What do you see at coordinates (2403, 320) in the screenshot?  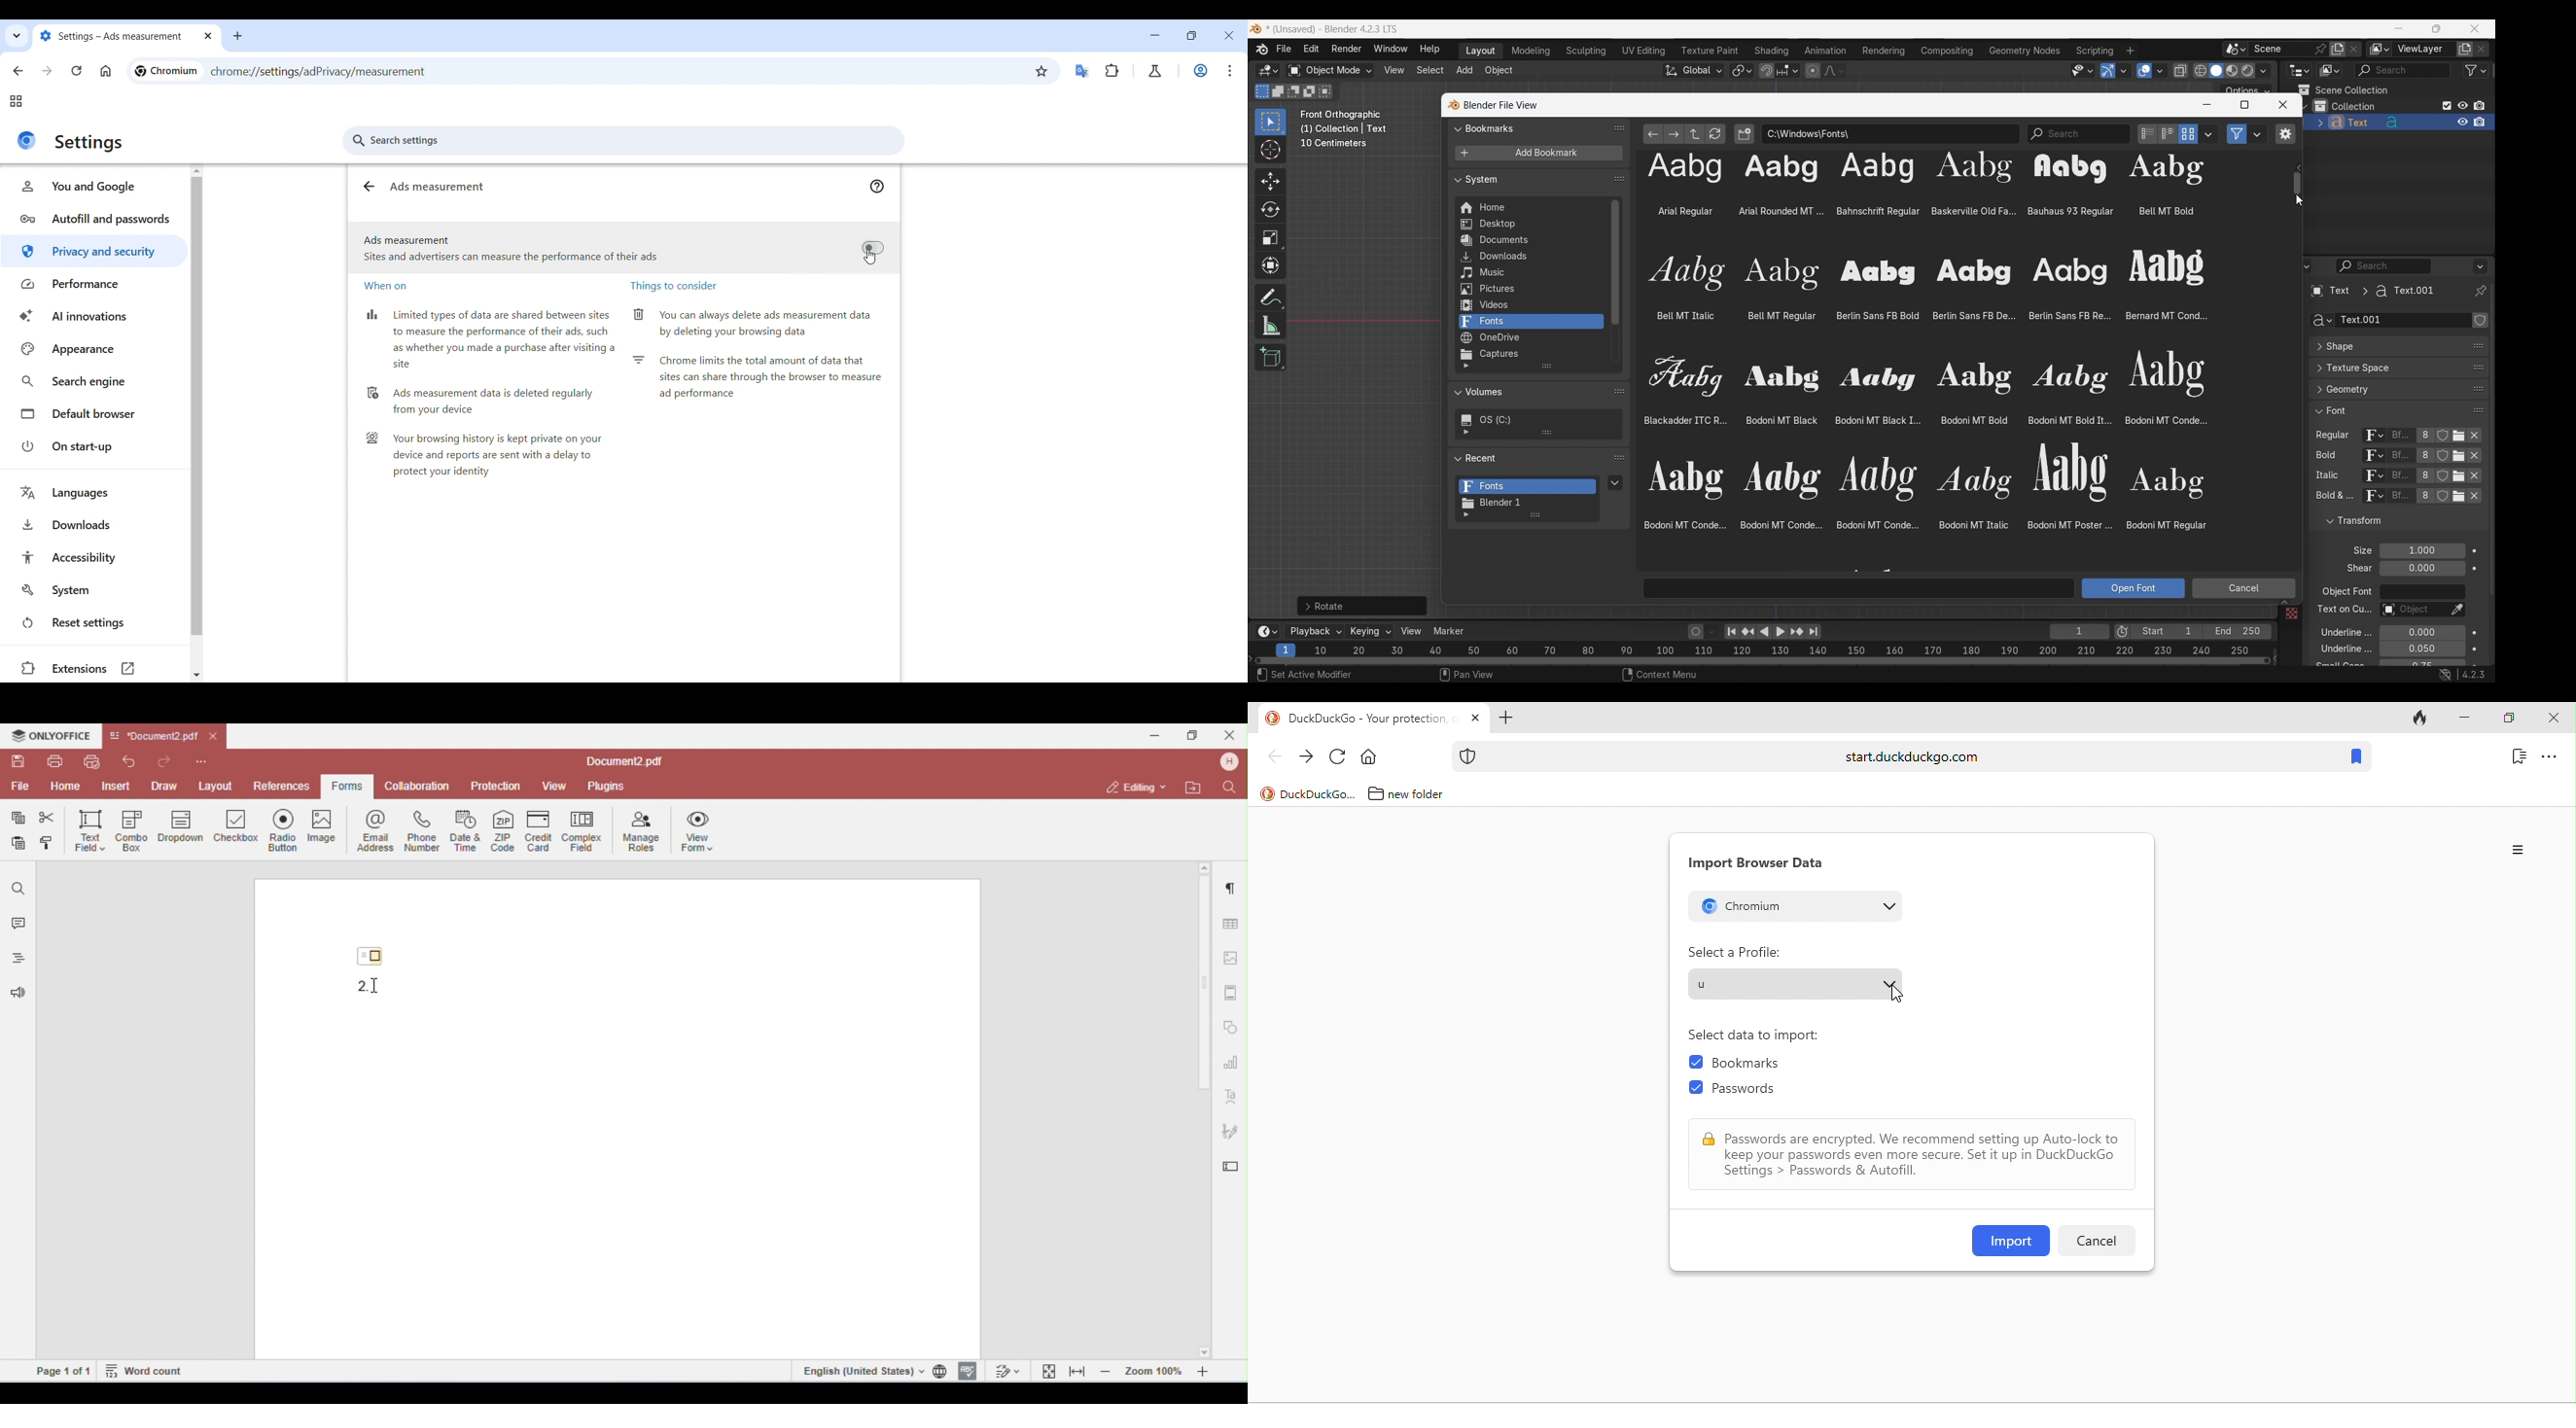 I see `Name` at bounding box center [2403, 320].